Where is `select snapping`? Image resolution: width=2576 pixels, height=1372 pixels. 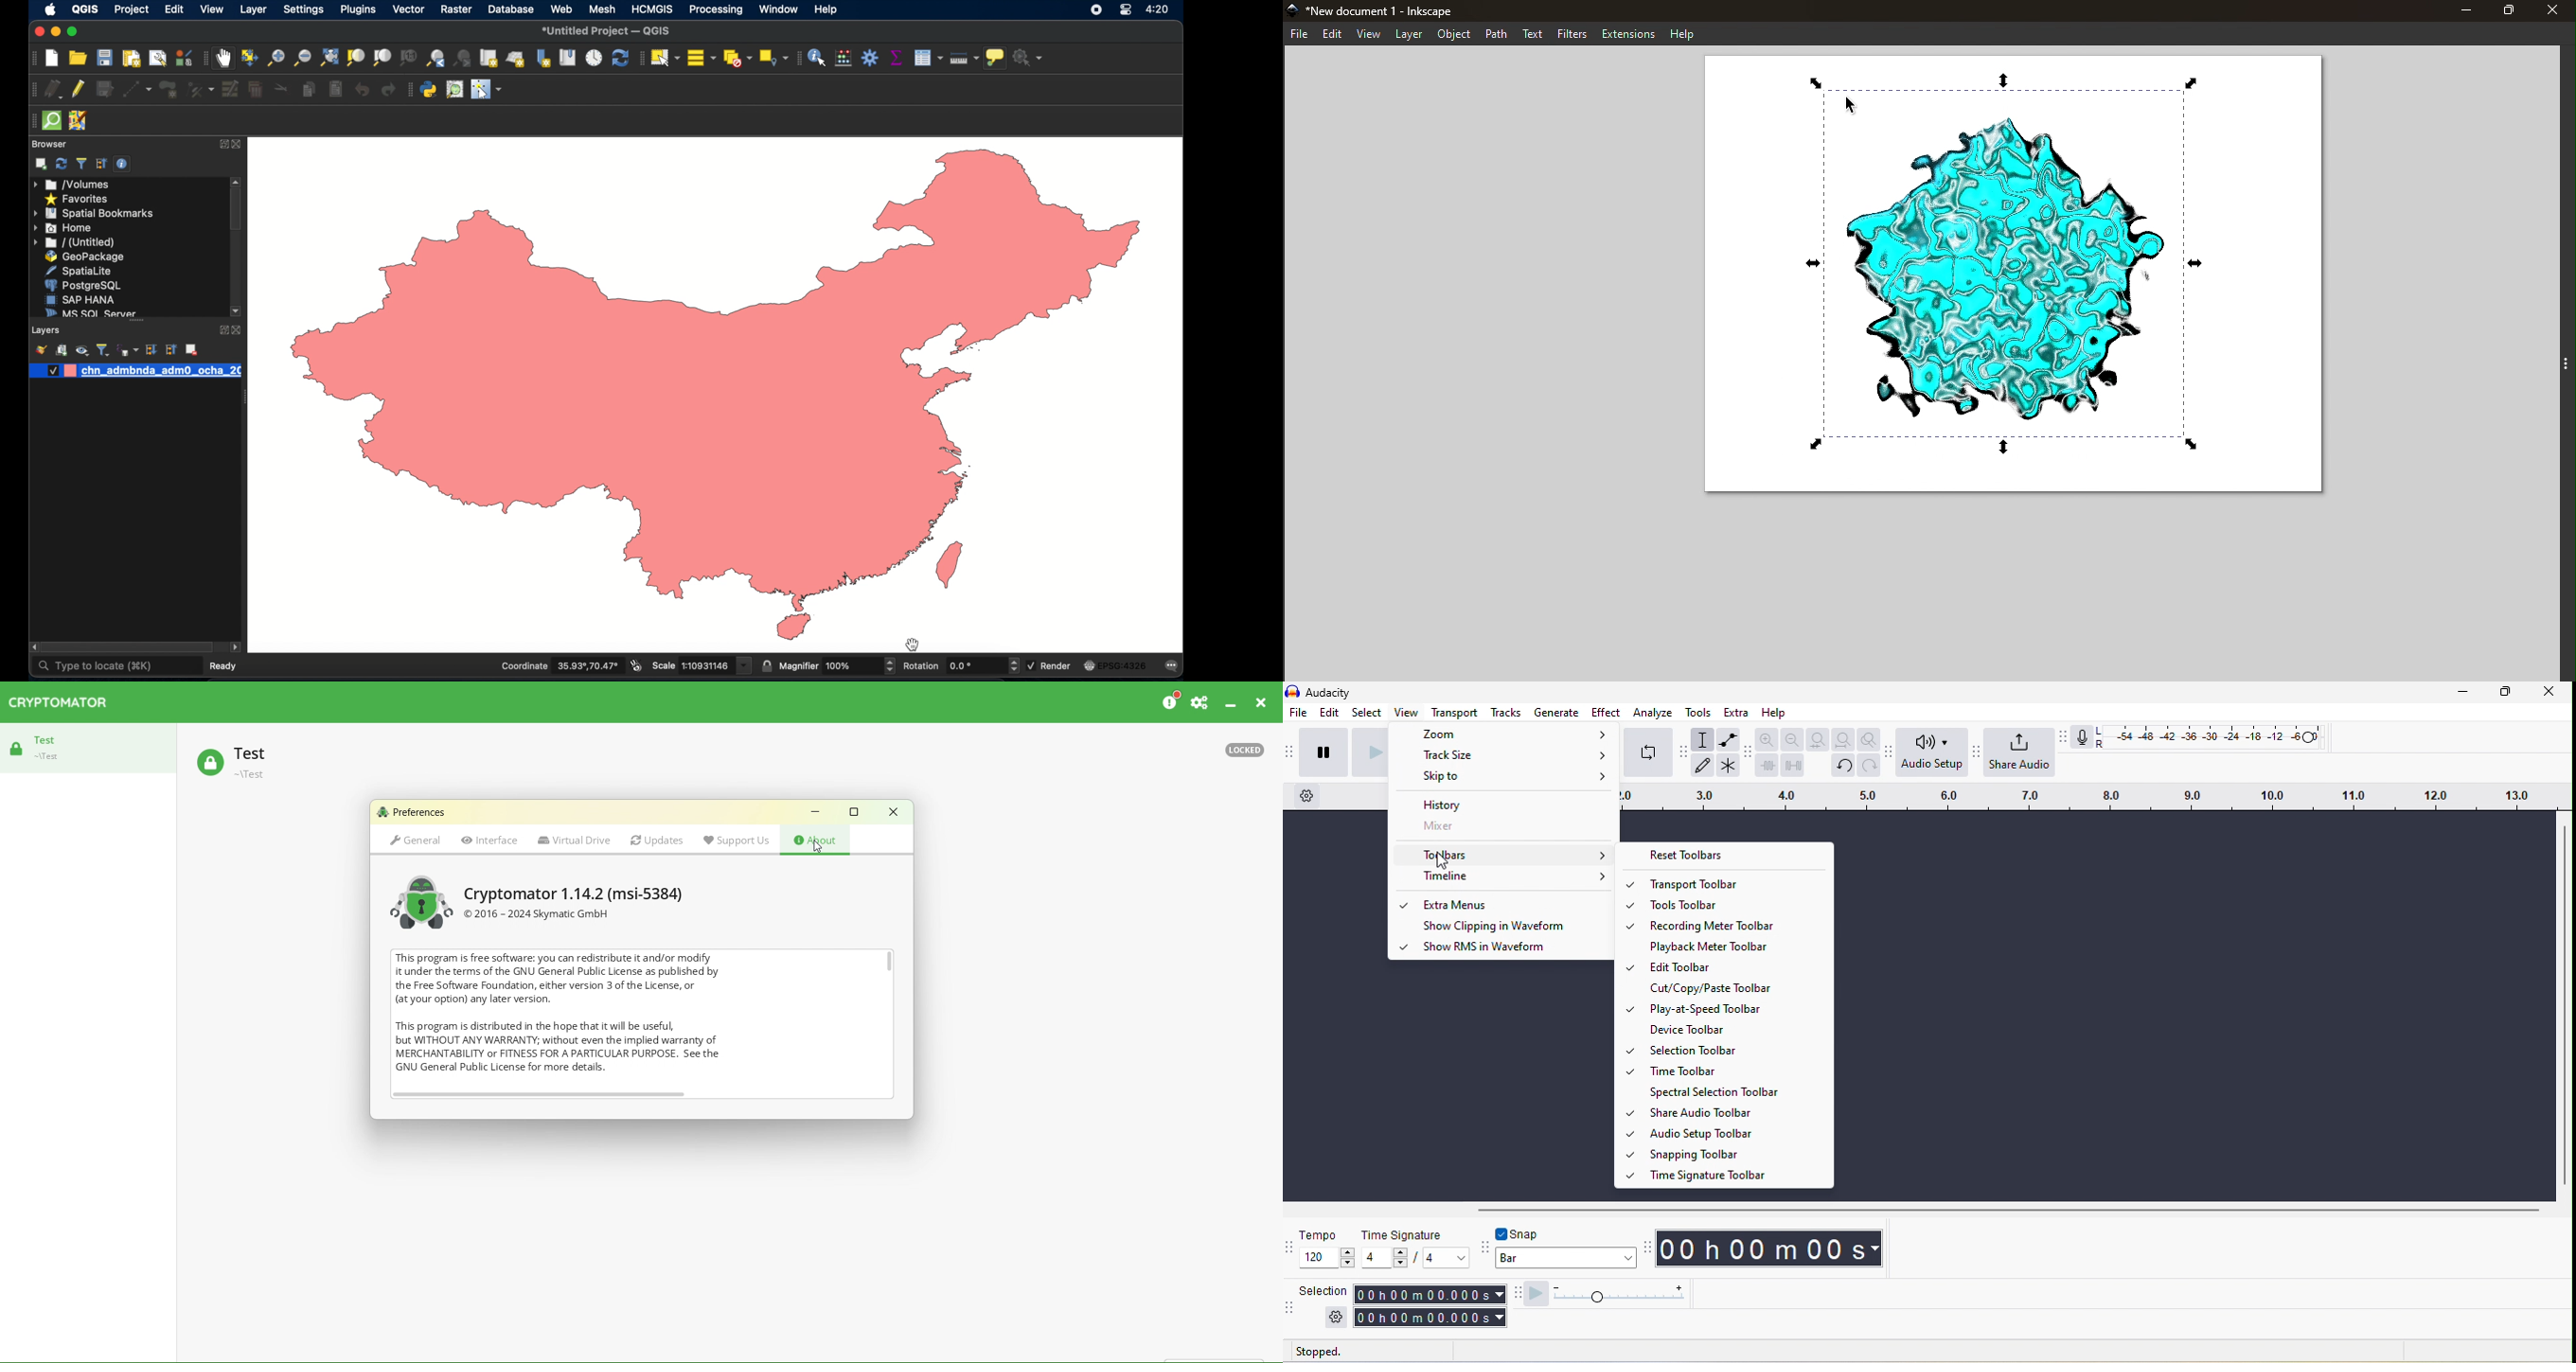
select snapping is located at coordinates (1566, 1257).